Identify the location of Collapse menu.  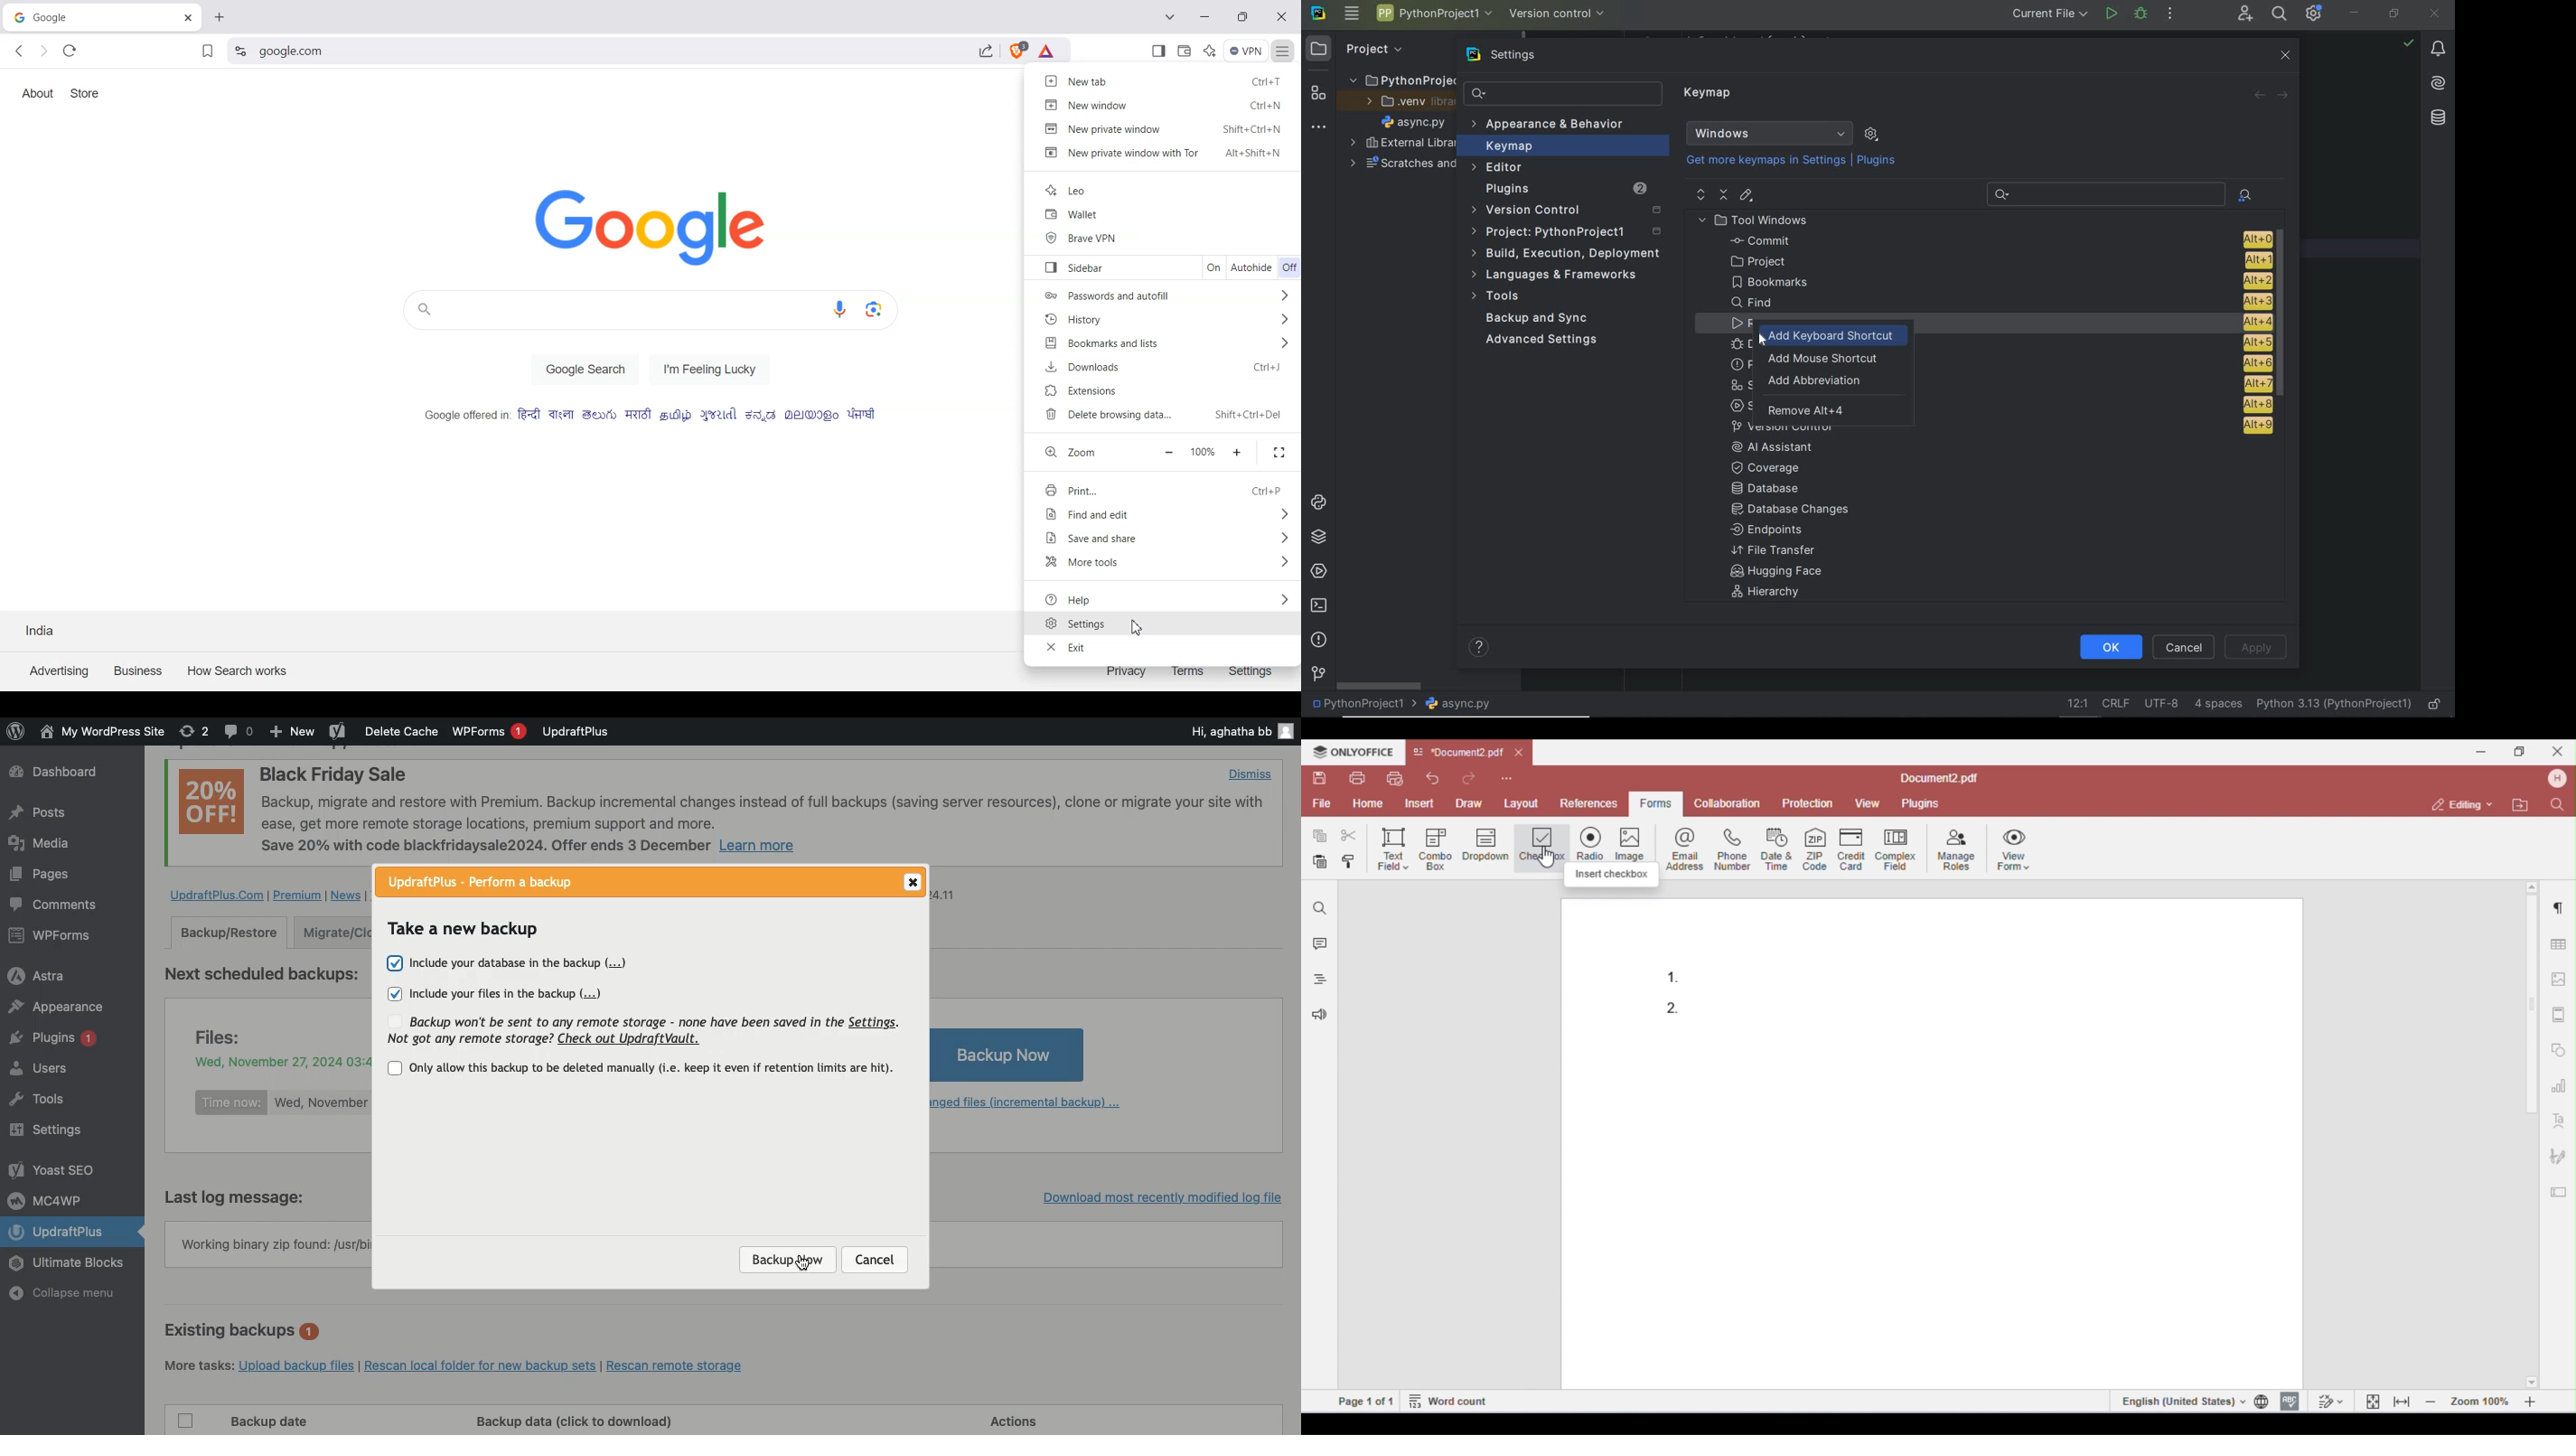
(74, 1293).